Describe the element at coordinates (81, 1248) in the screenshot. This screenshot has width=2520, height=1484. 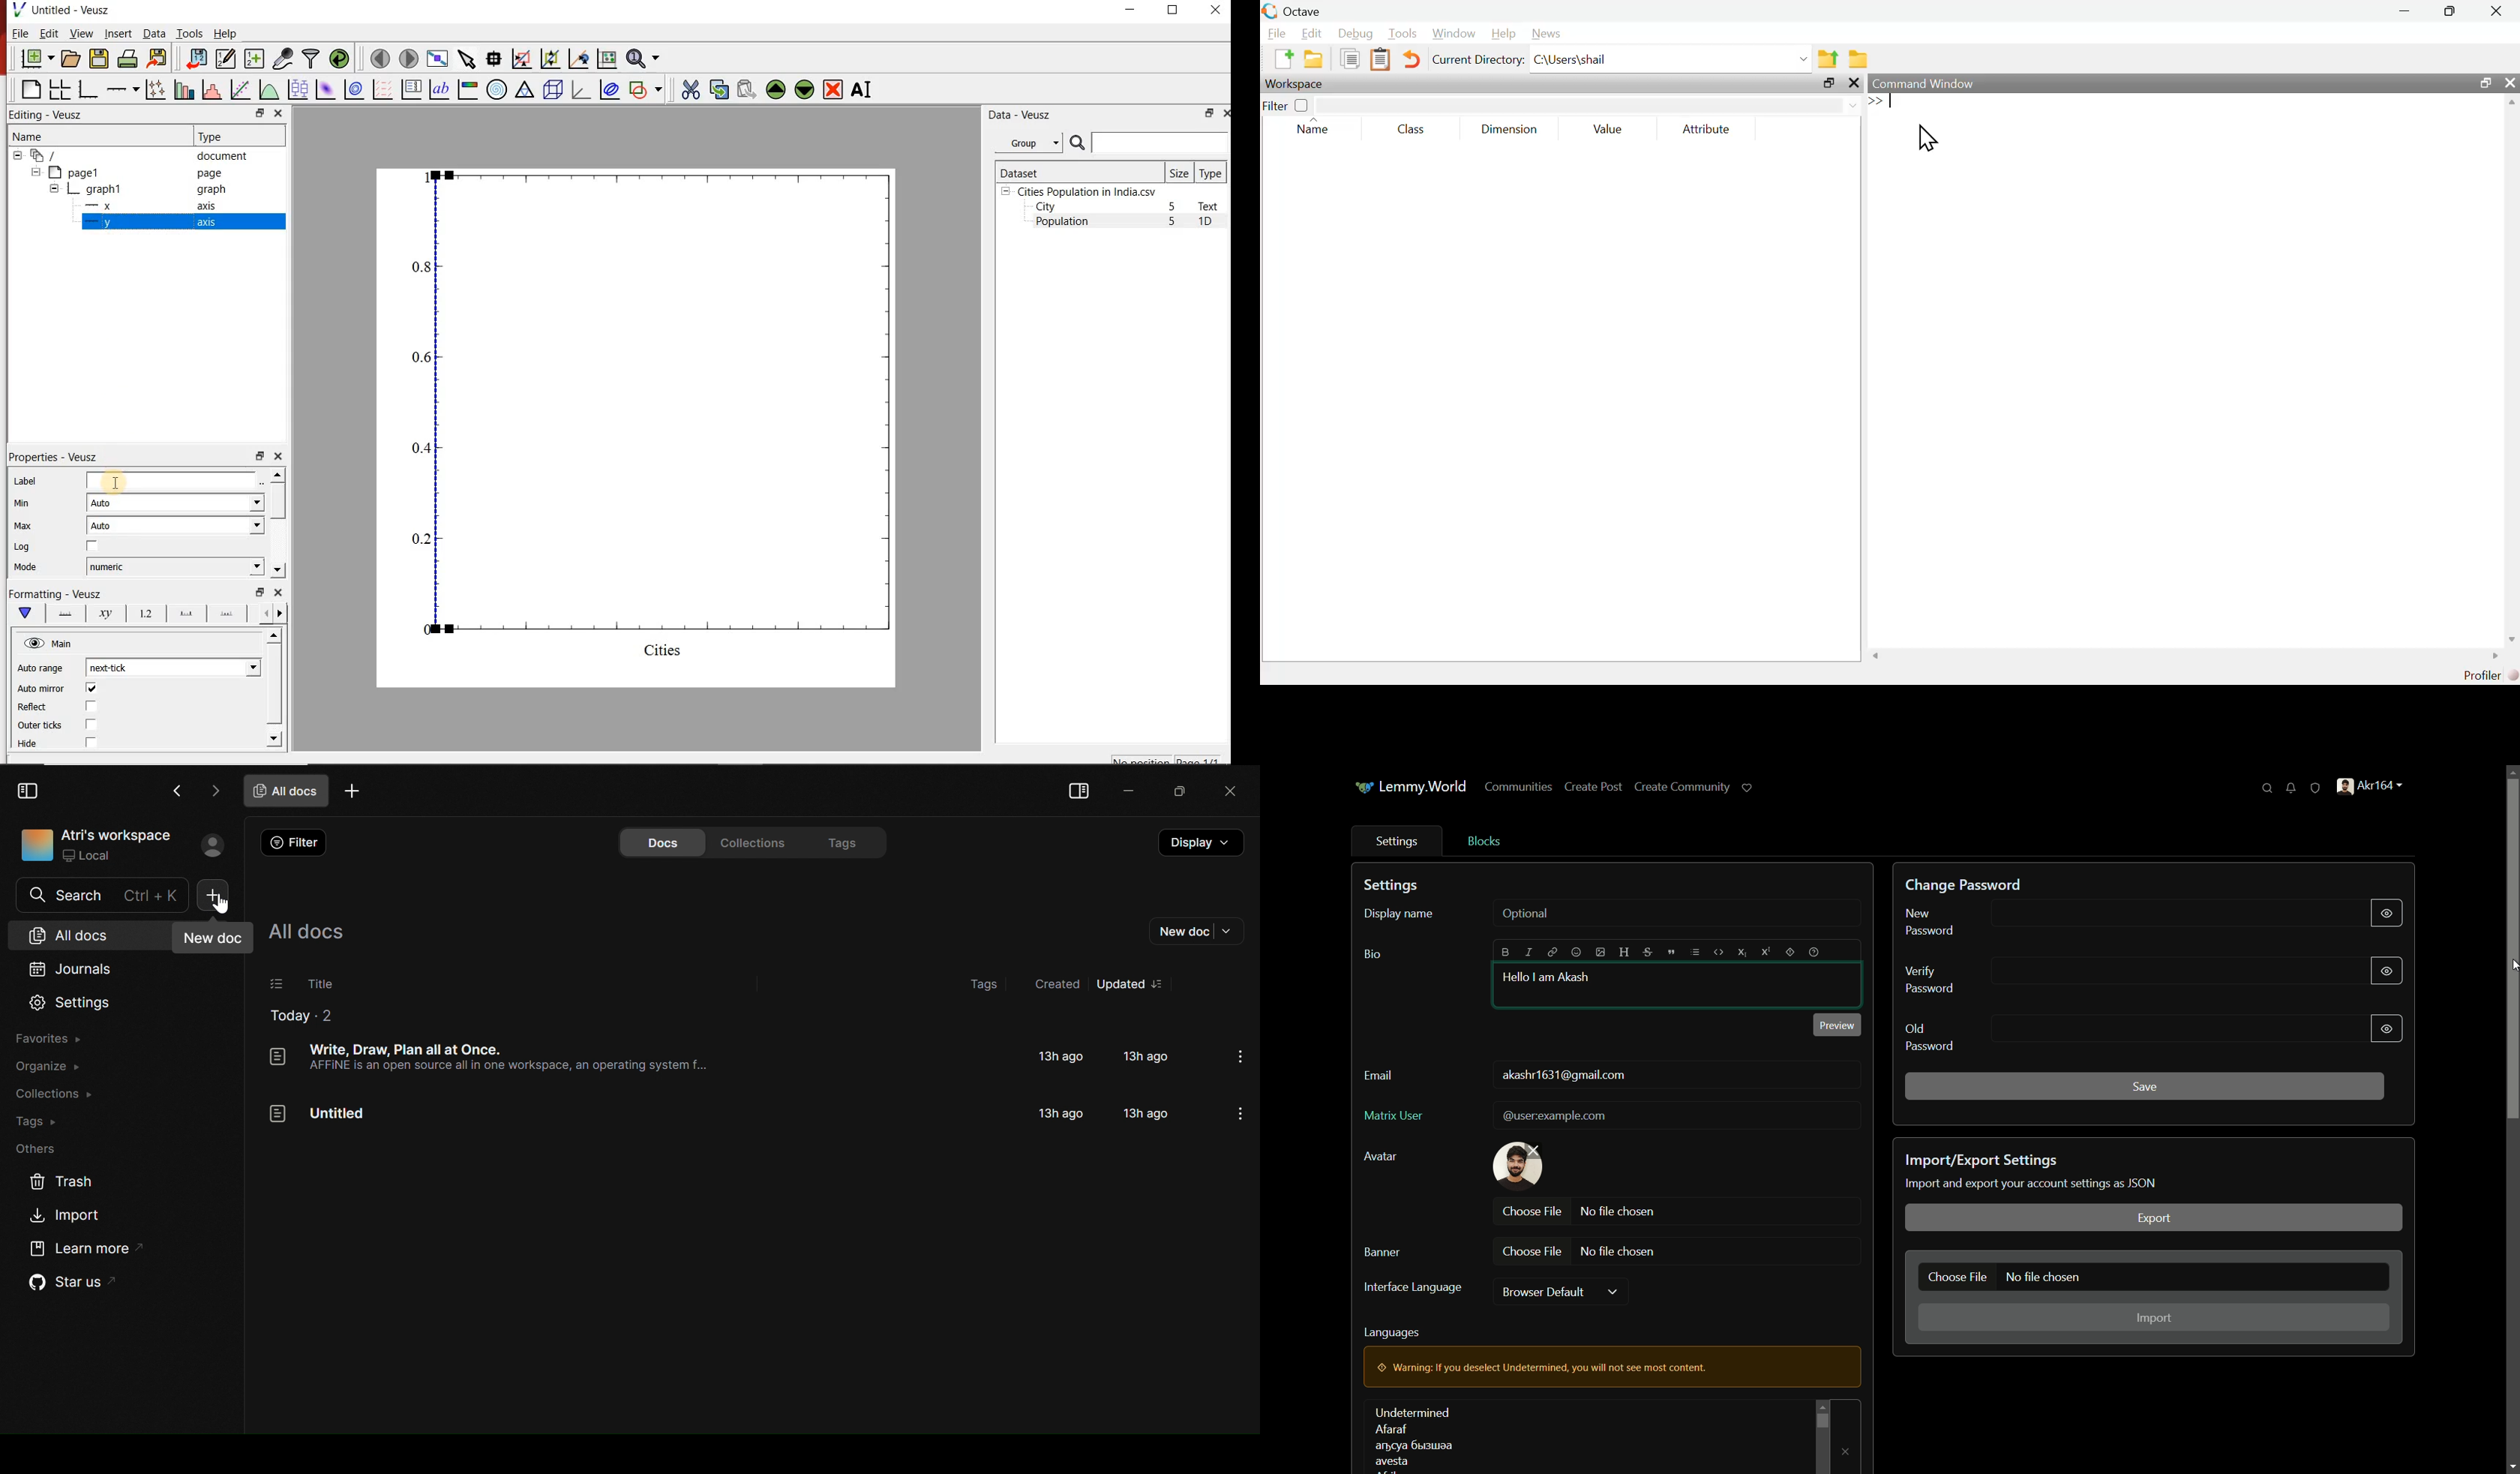
I see `Learn More` at that location.